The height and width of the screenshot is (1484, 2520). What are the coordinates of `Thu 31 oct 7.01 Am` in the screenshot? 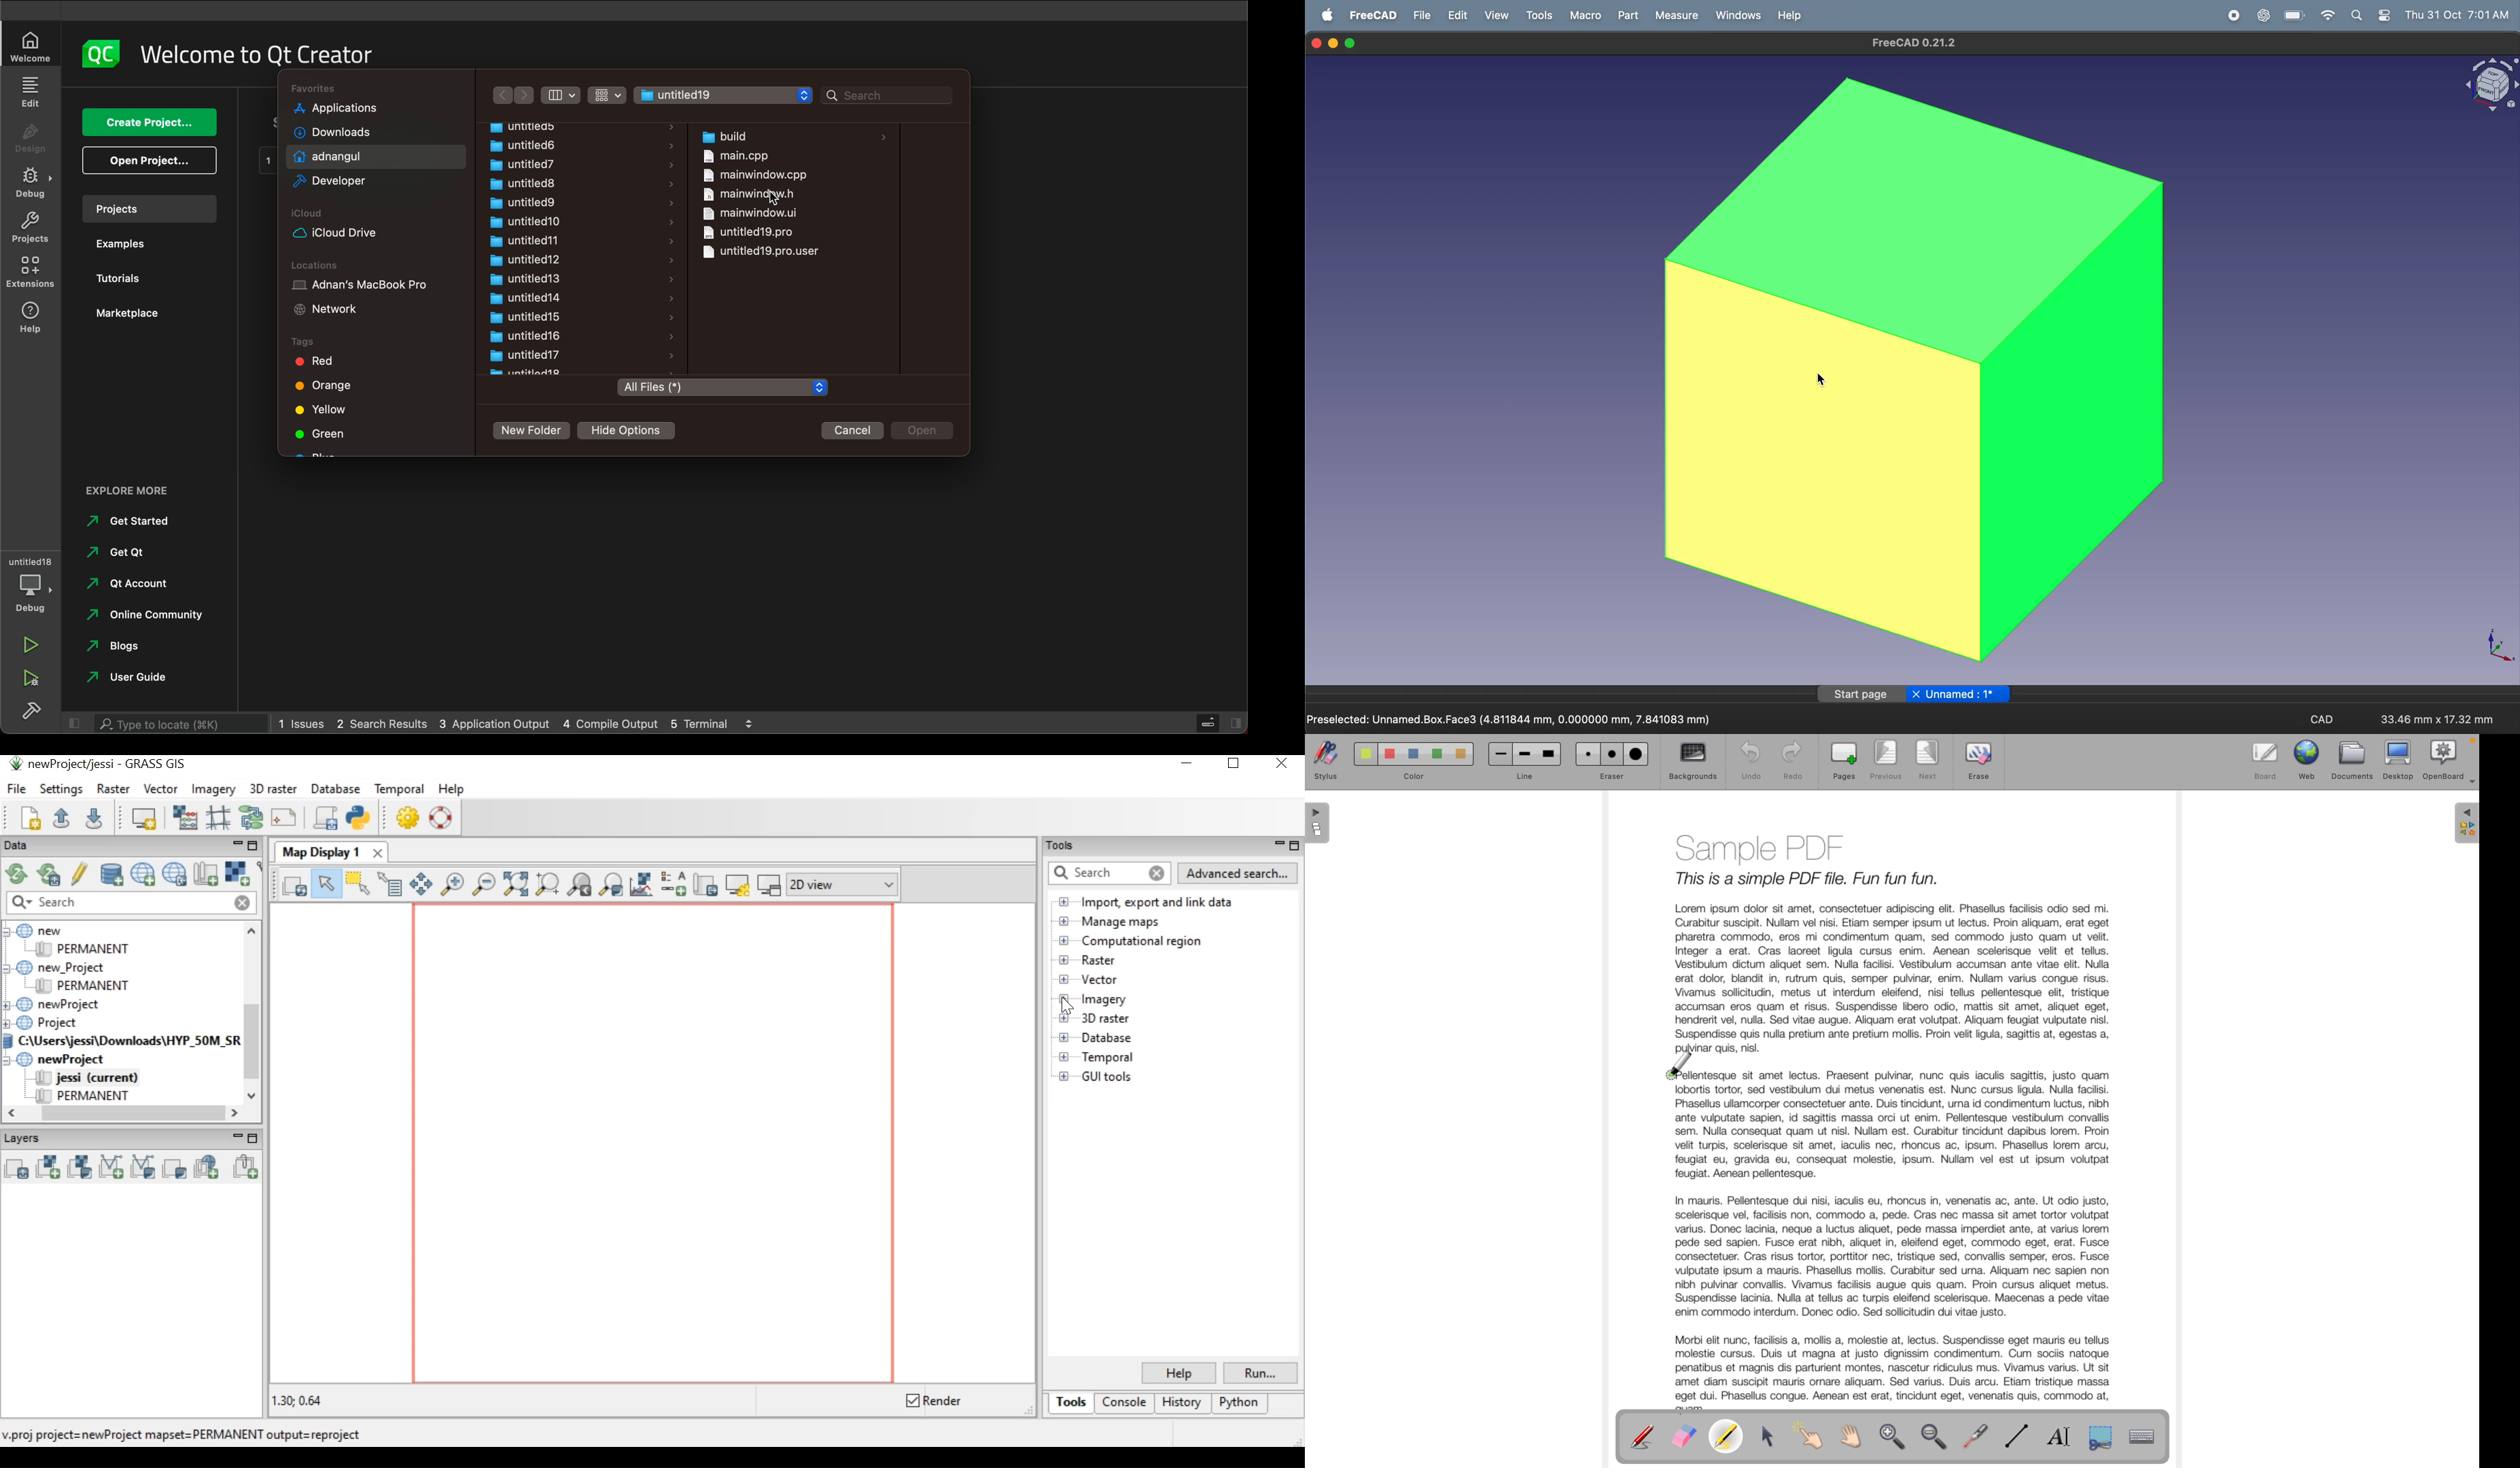 It's located at (2463, 16).